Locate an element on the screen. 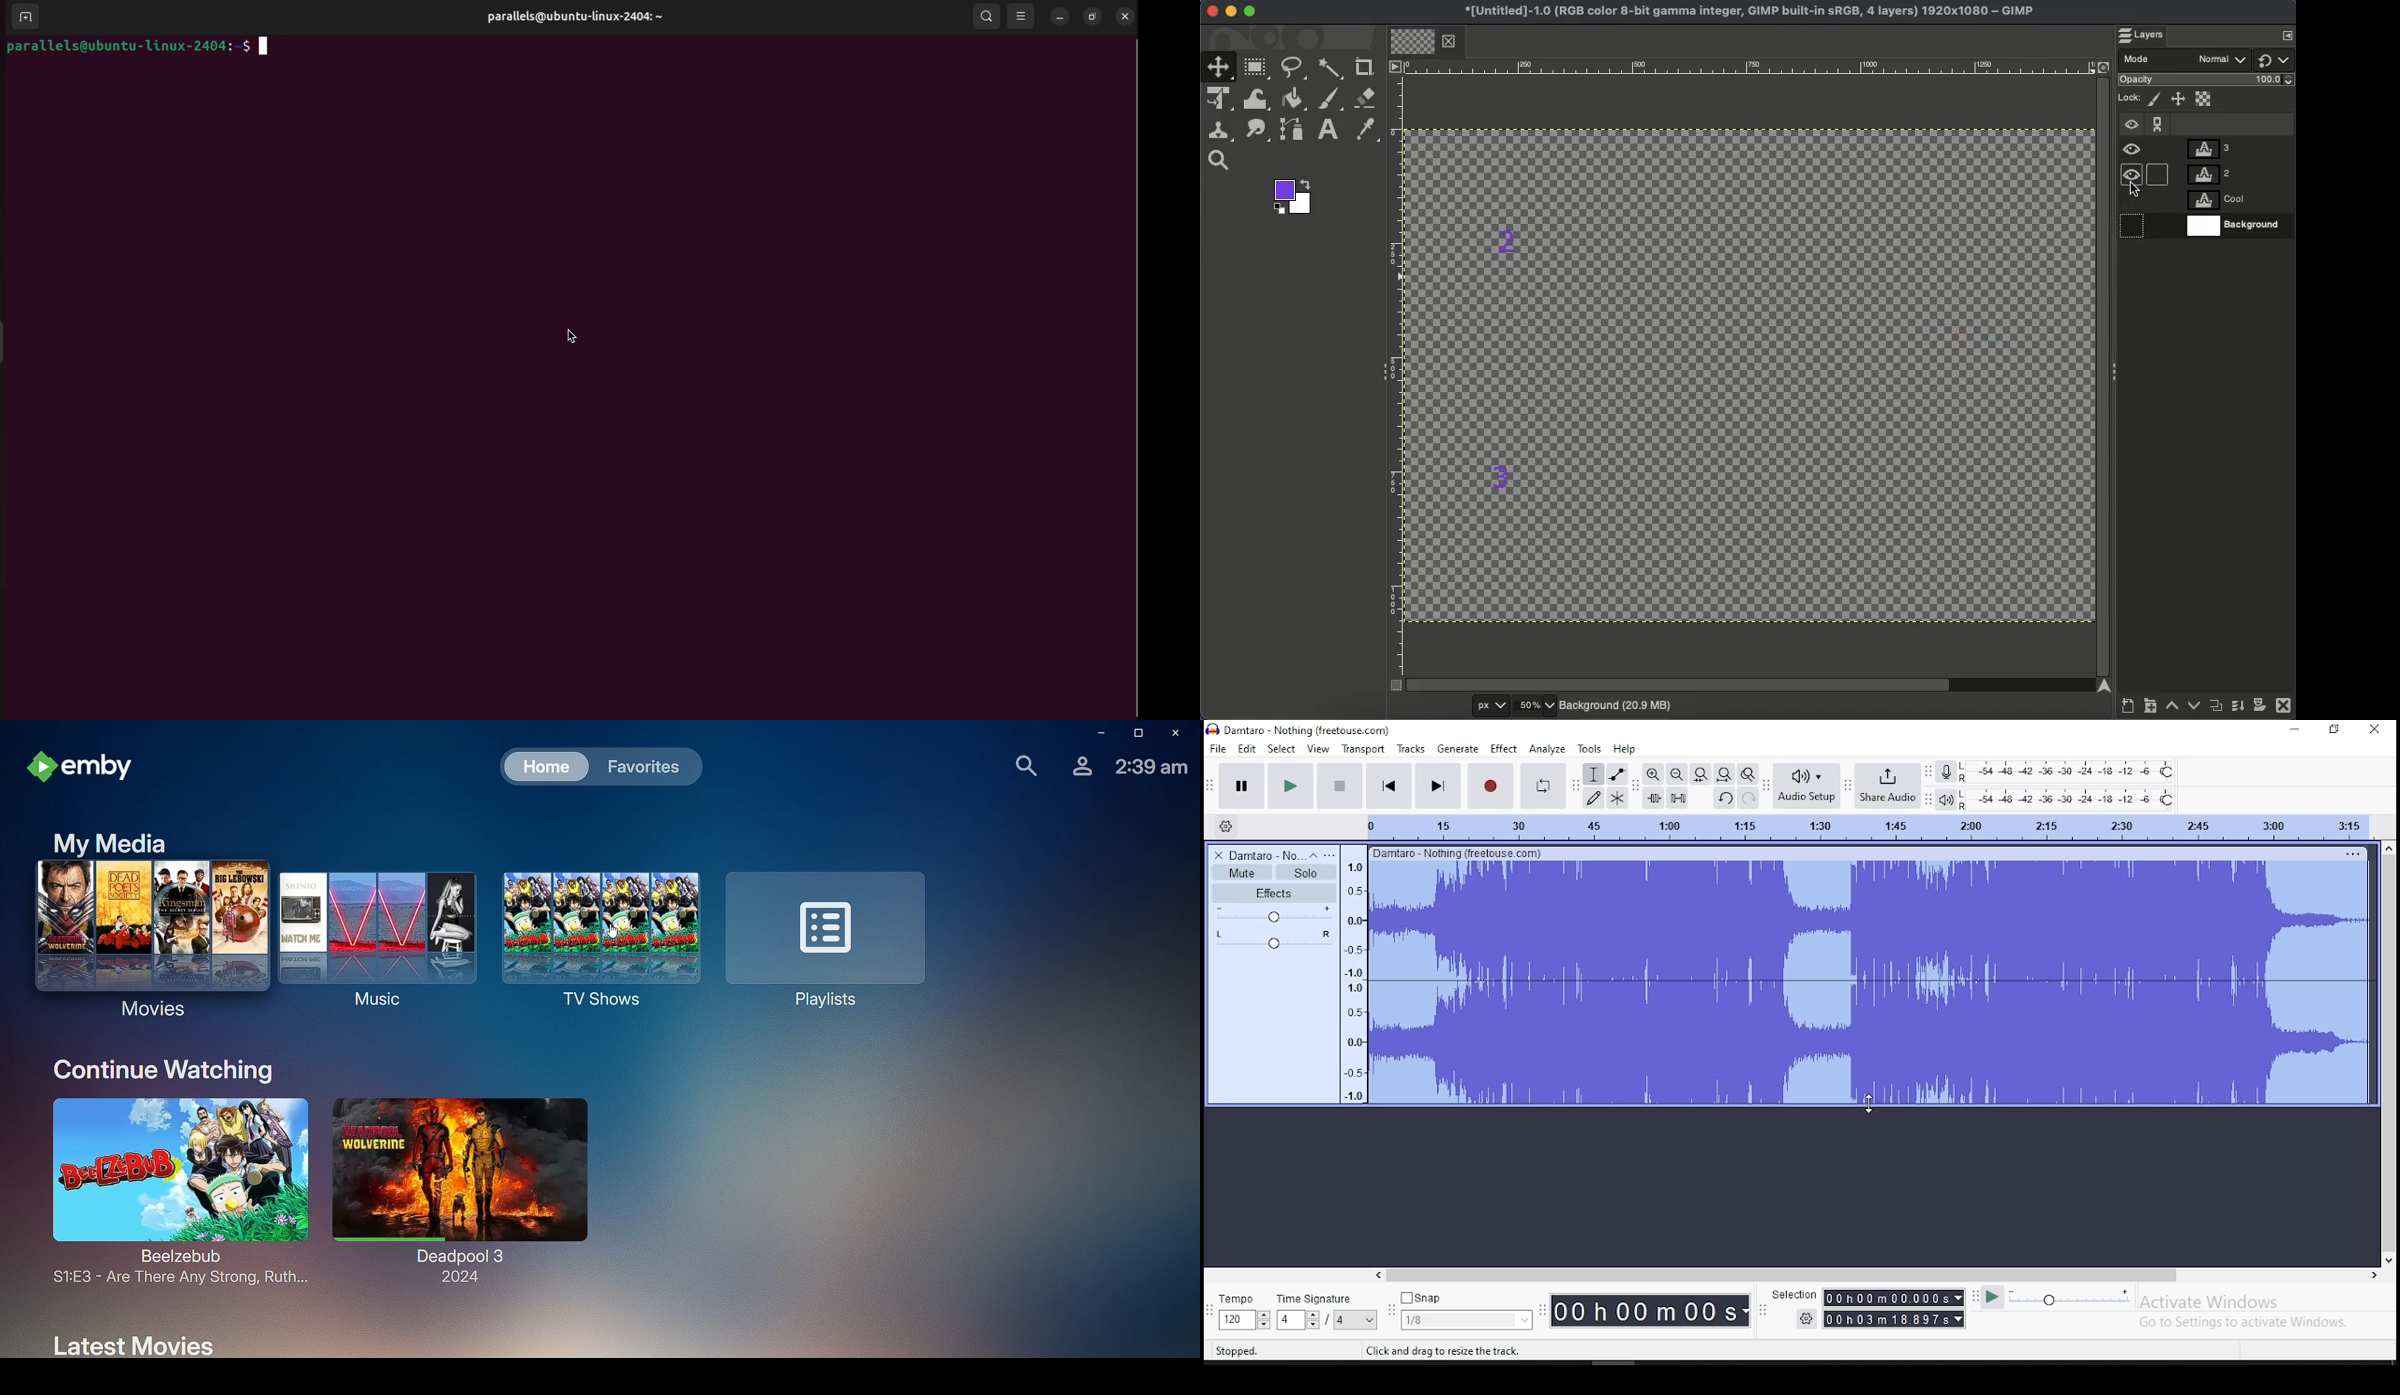 The height and width of the screenshot is (1400, 2408). envelope tool is located at coordinates (1616, 773).